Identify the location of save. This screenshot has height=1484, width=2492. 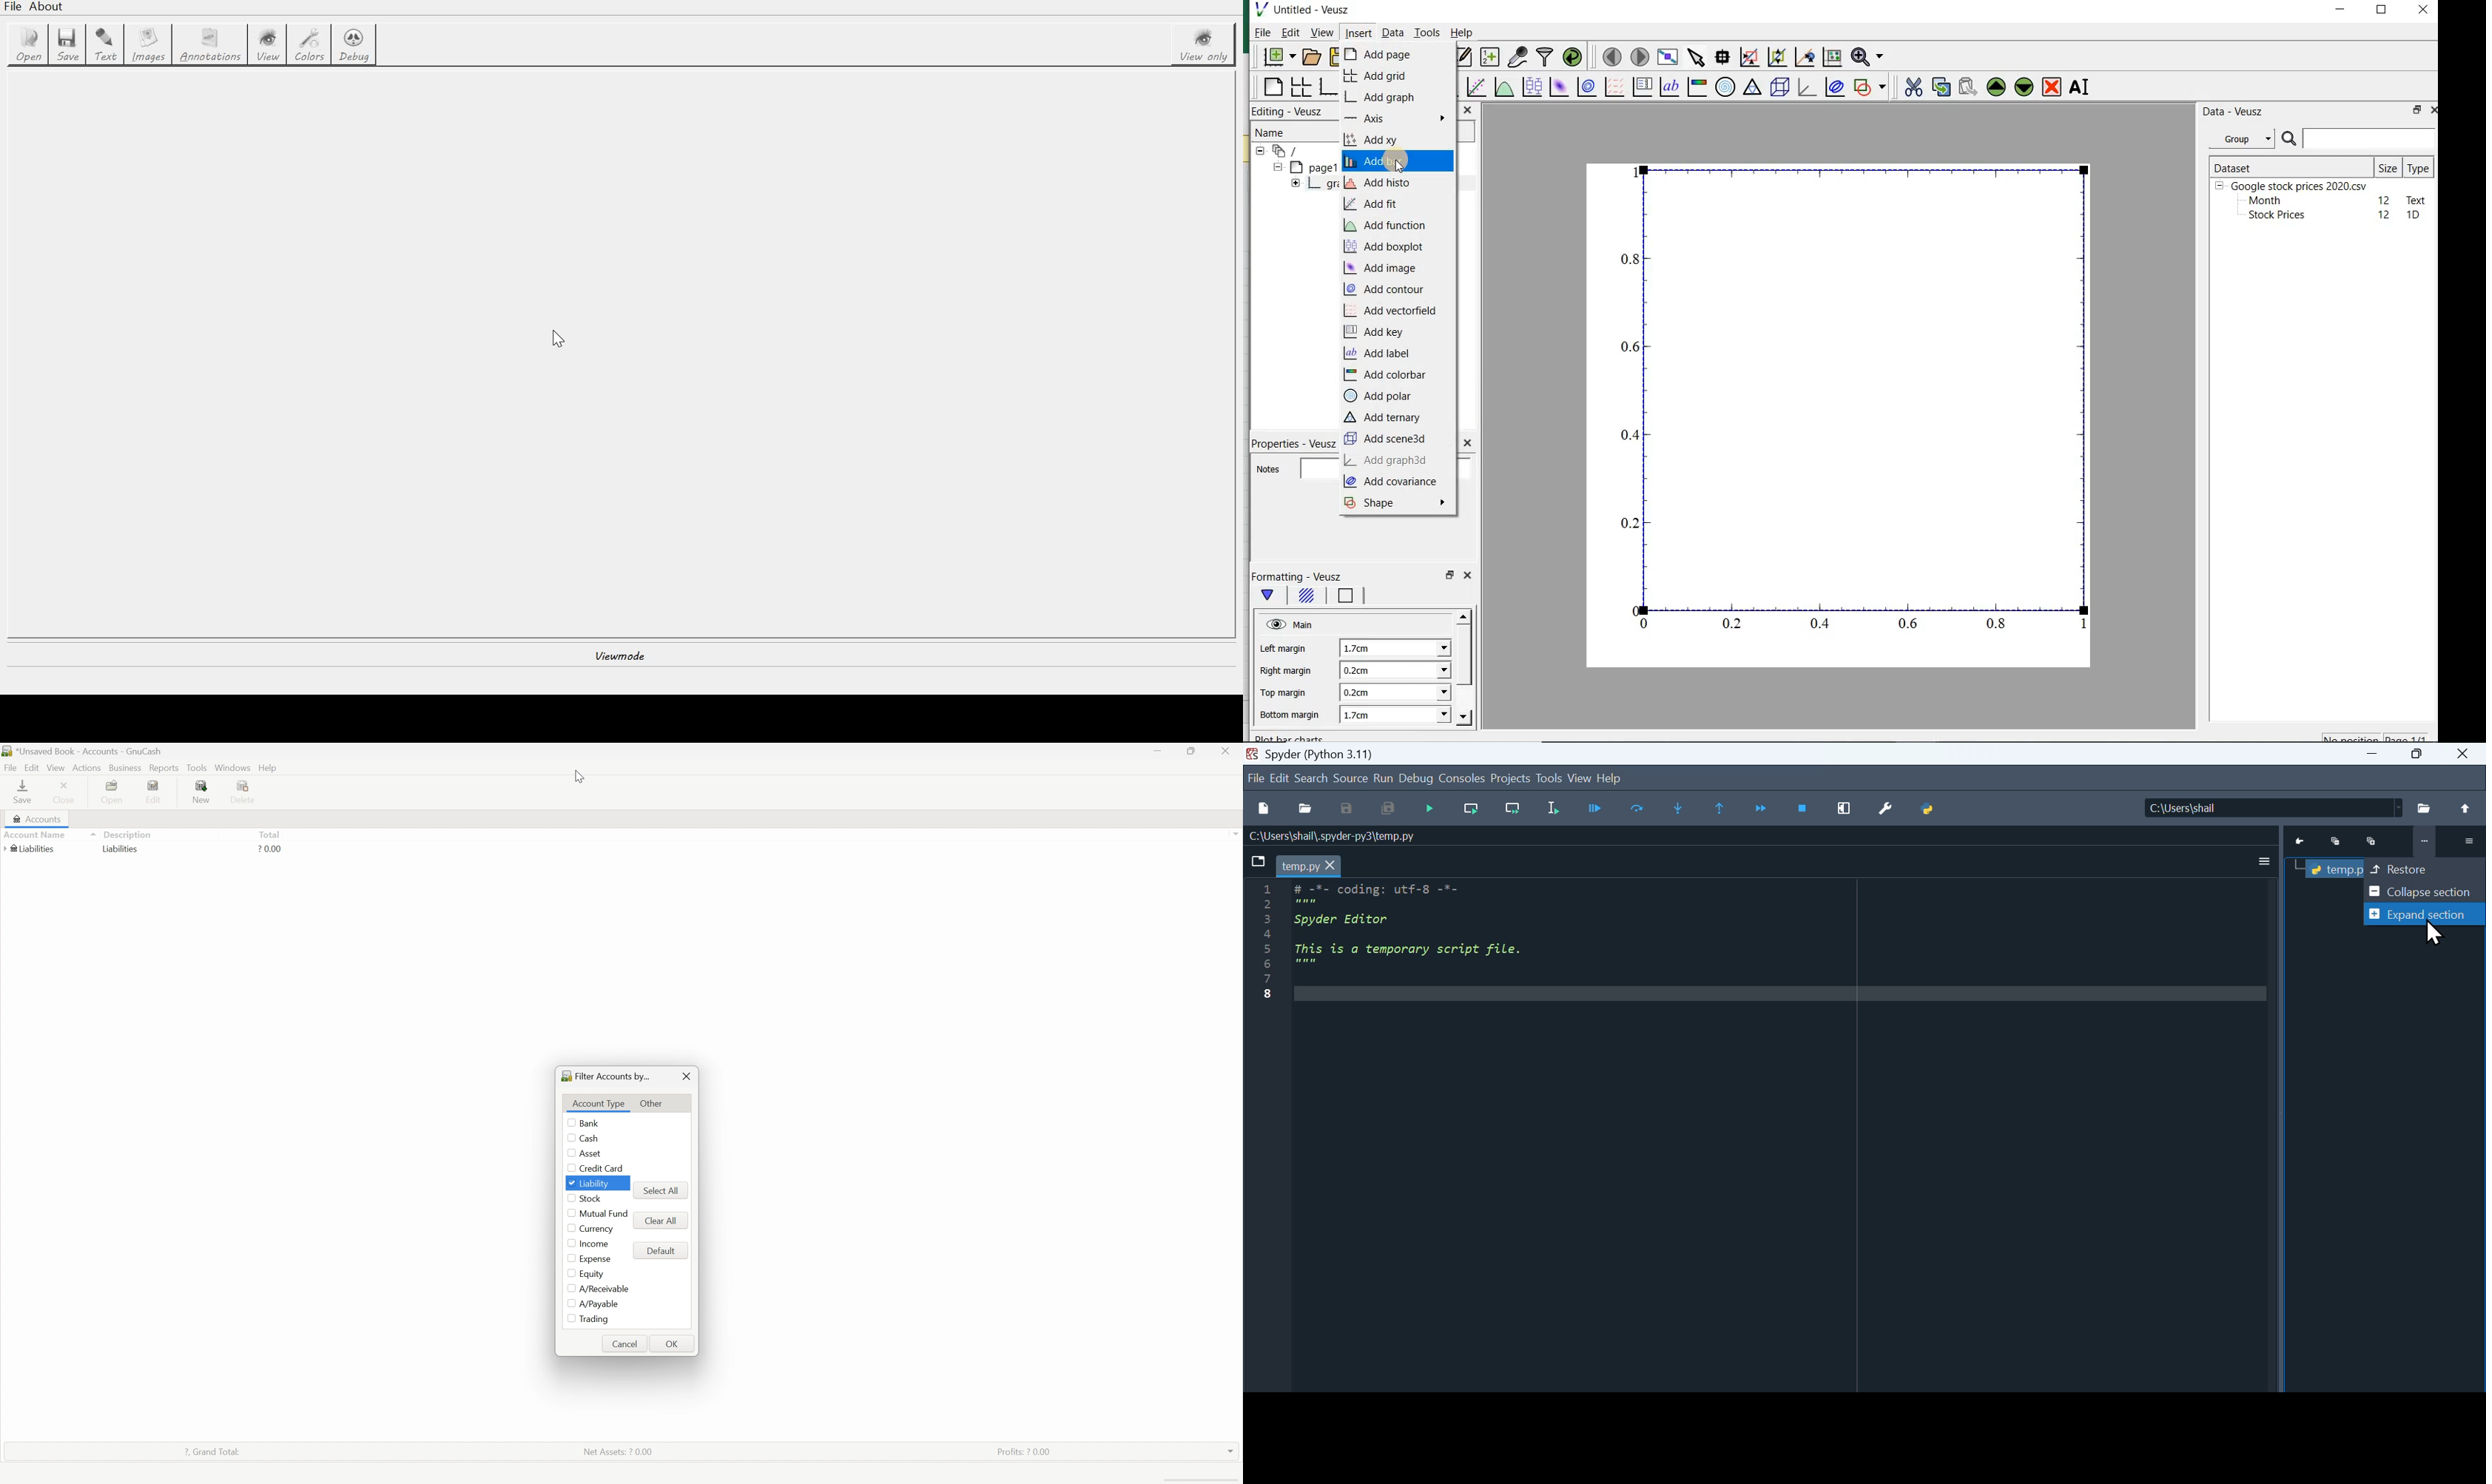
(67, 46).